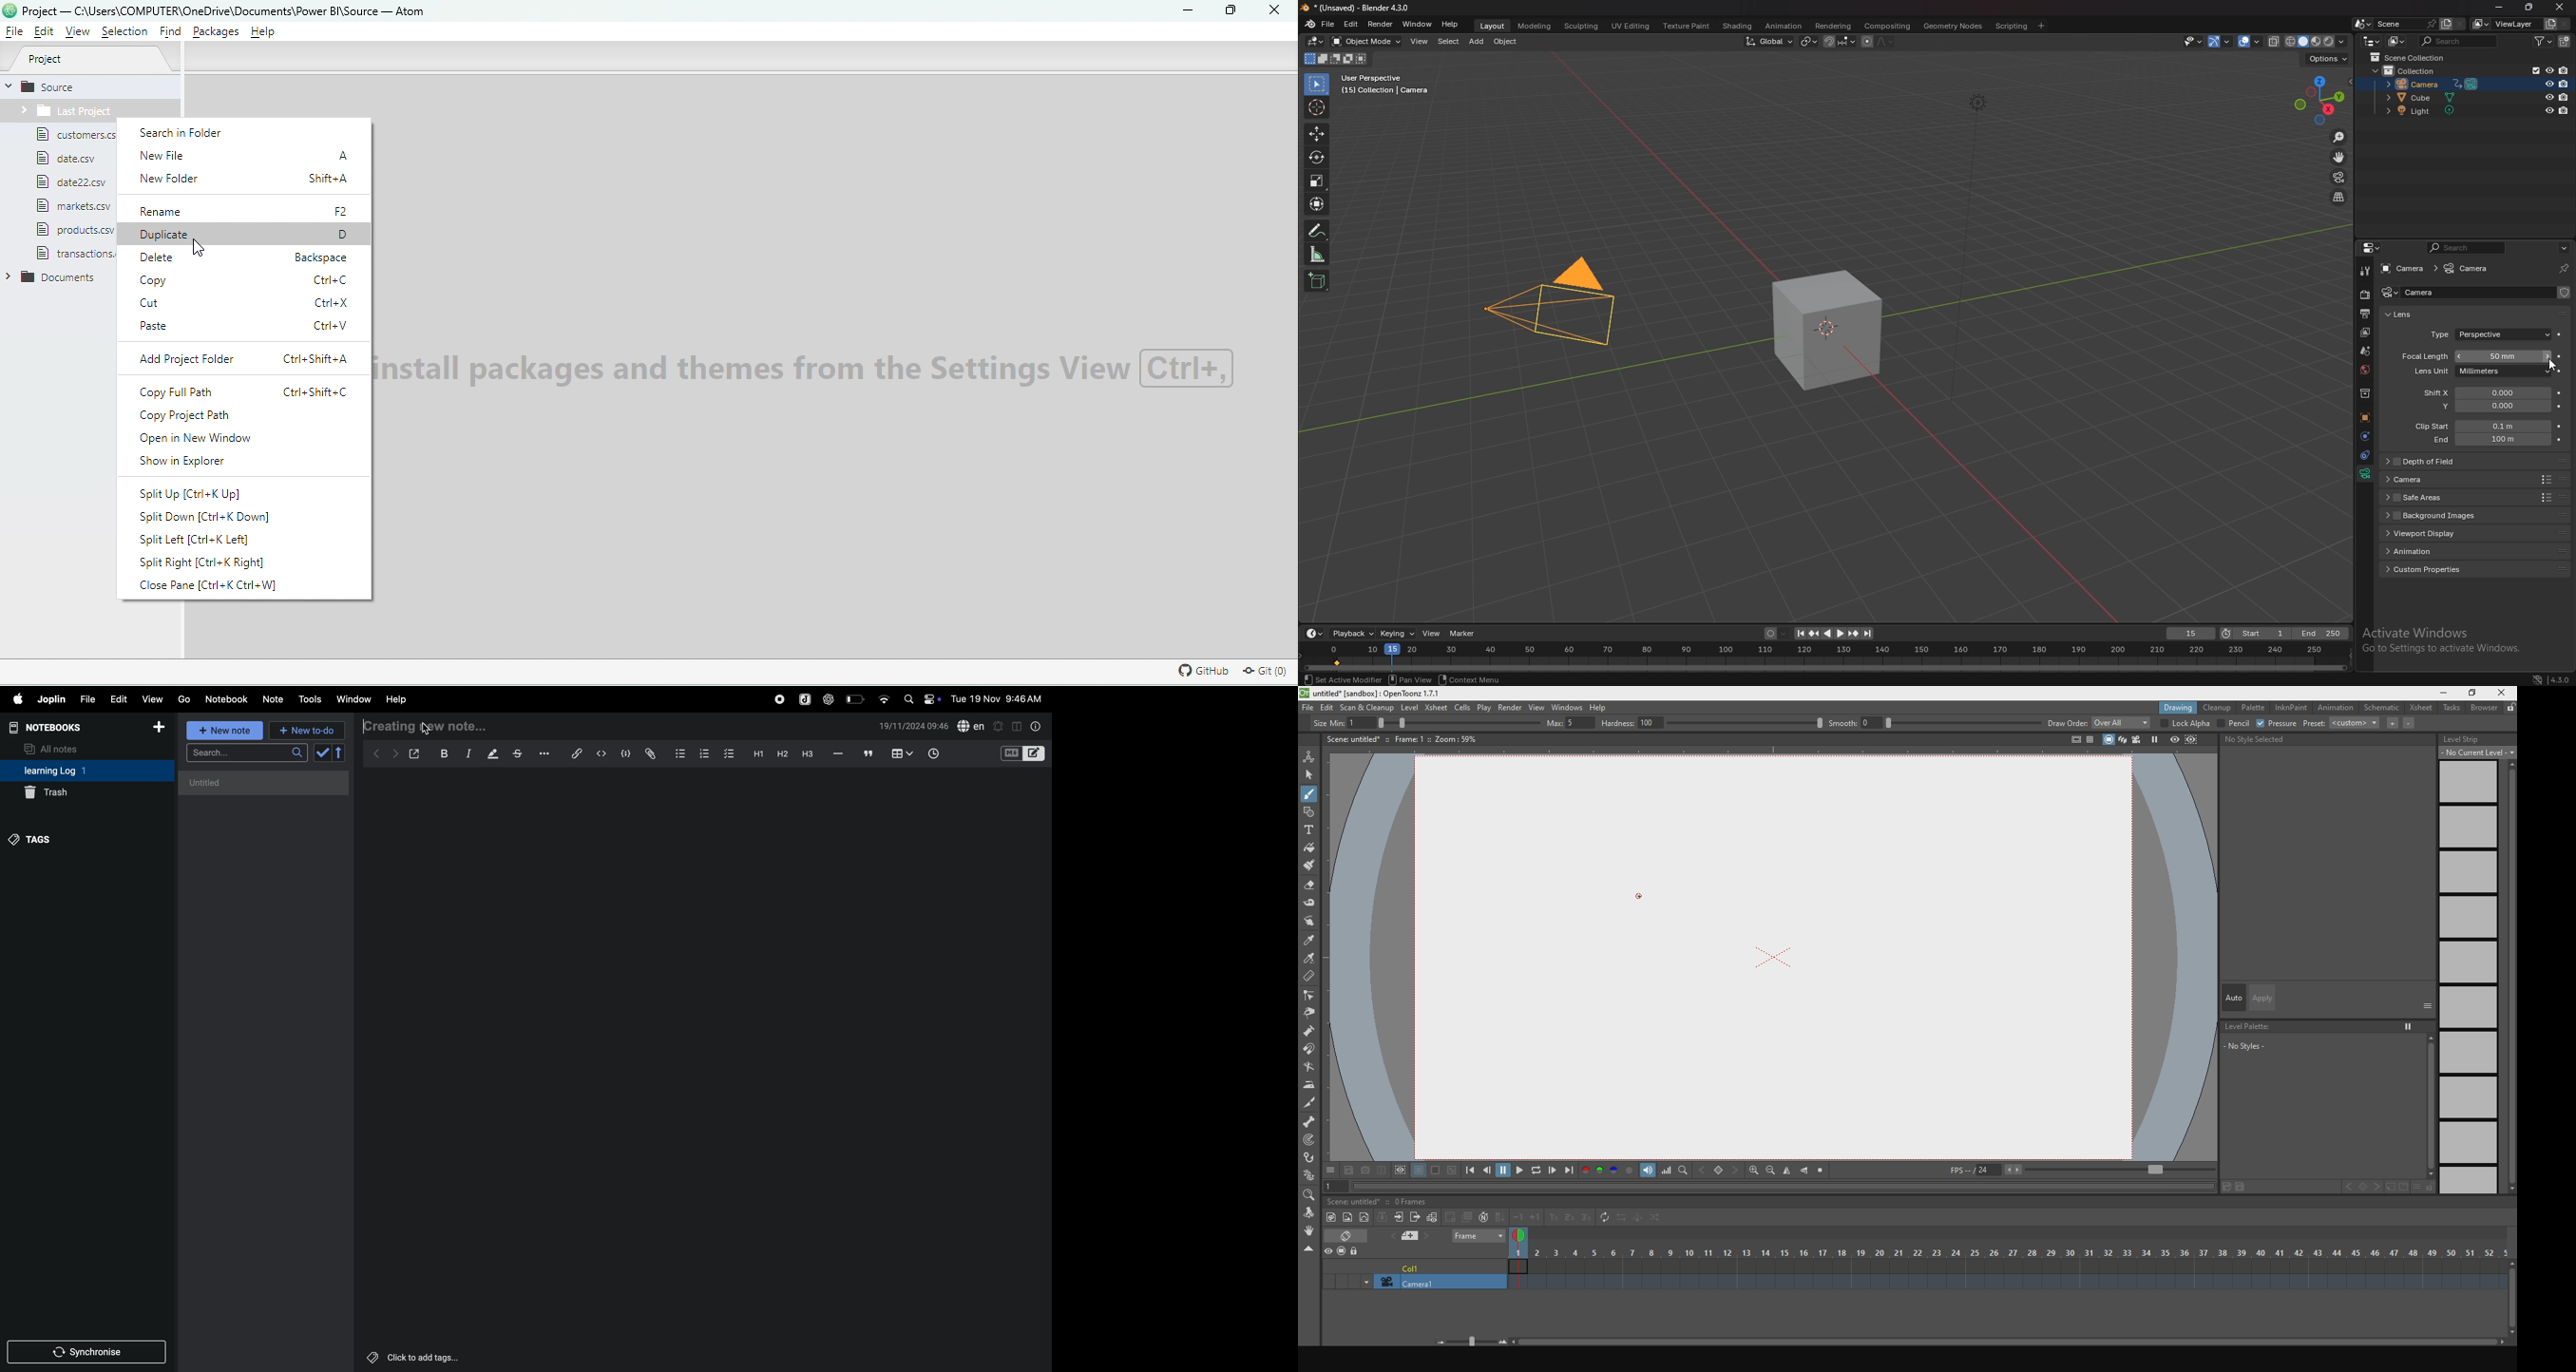 The height and width of the screenshot is (1372, 2576). I want to click on minimize, so click(2502, 8).